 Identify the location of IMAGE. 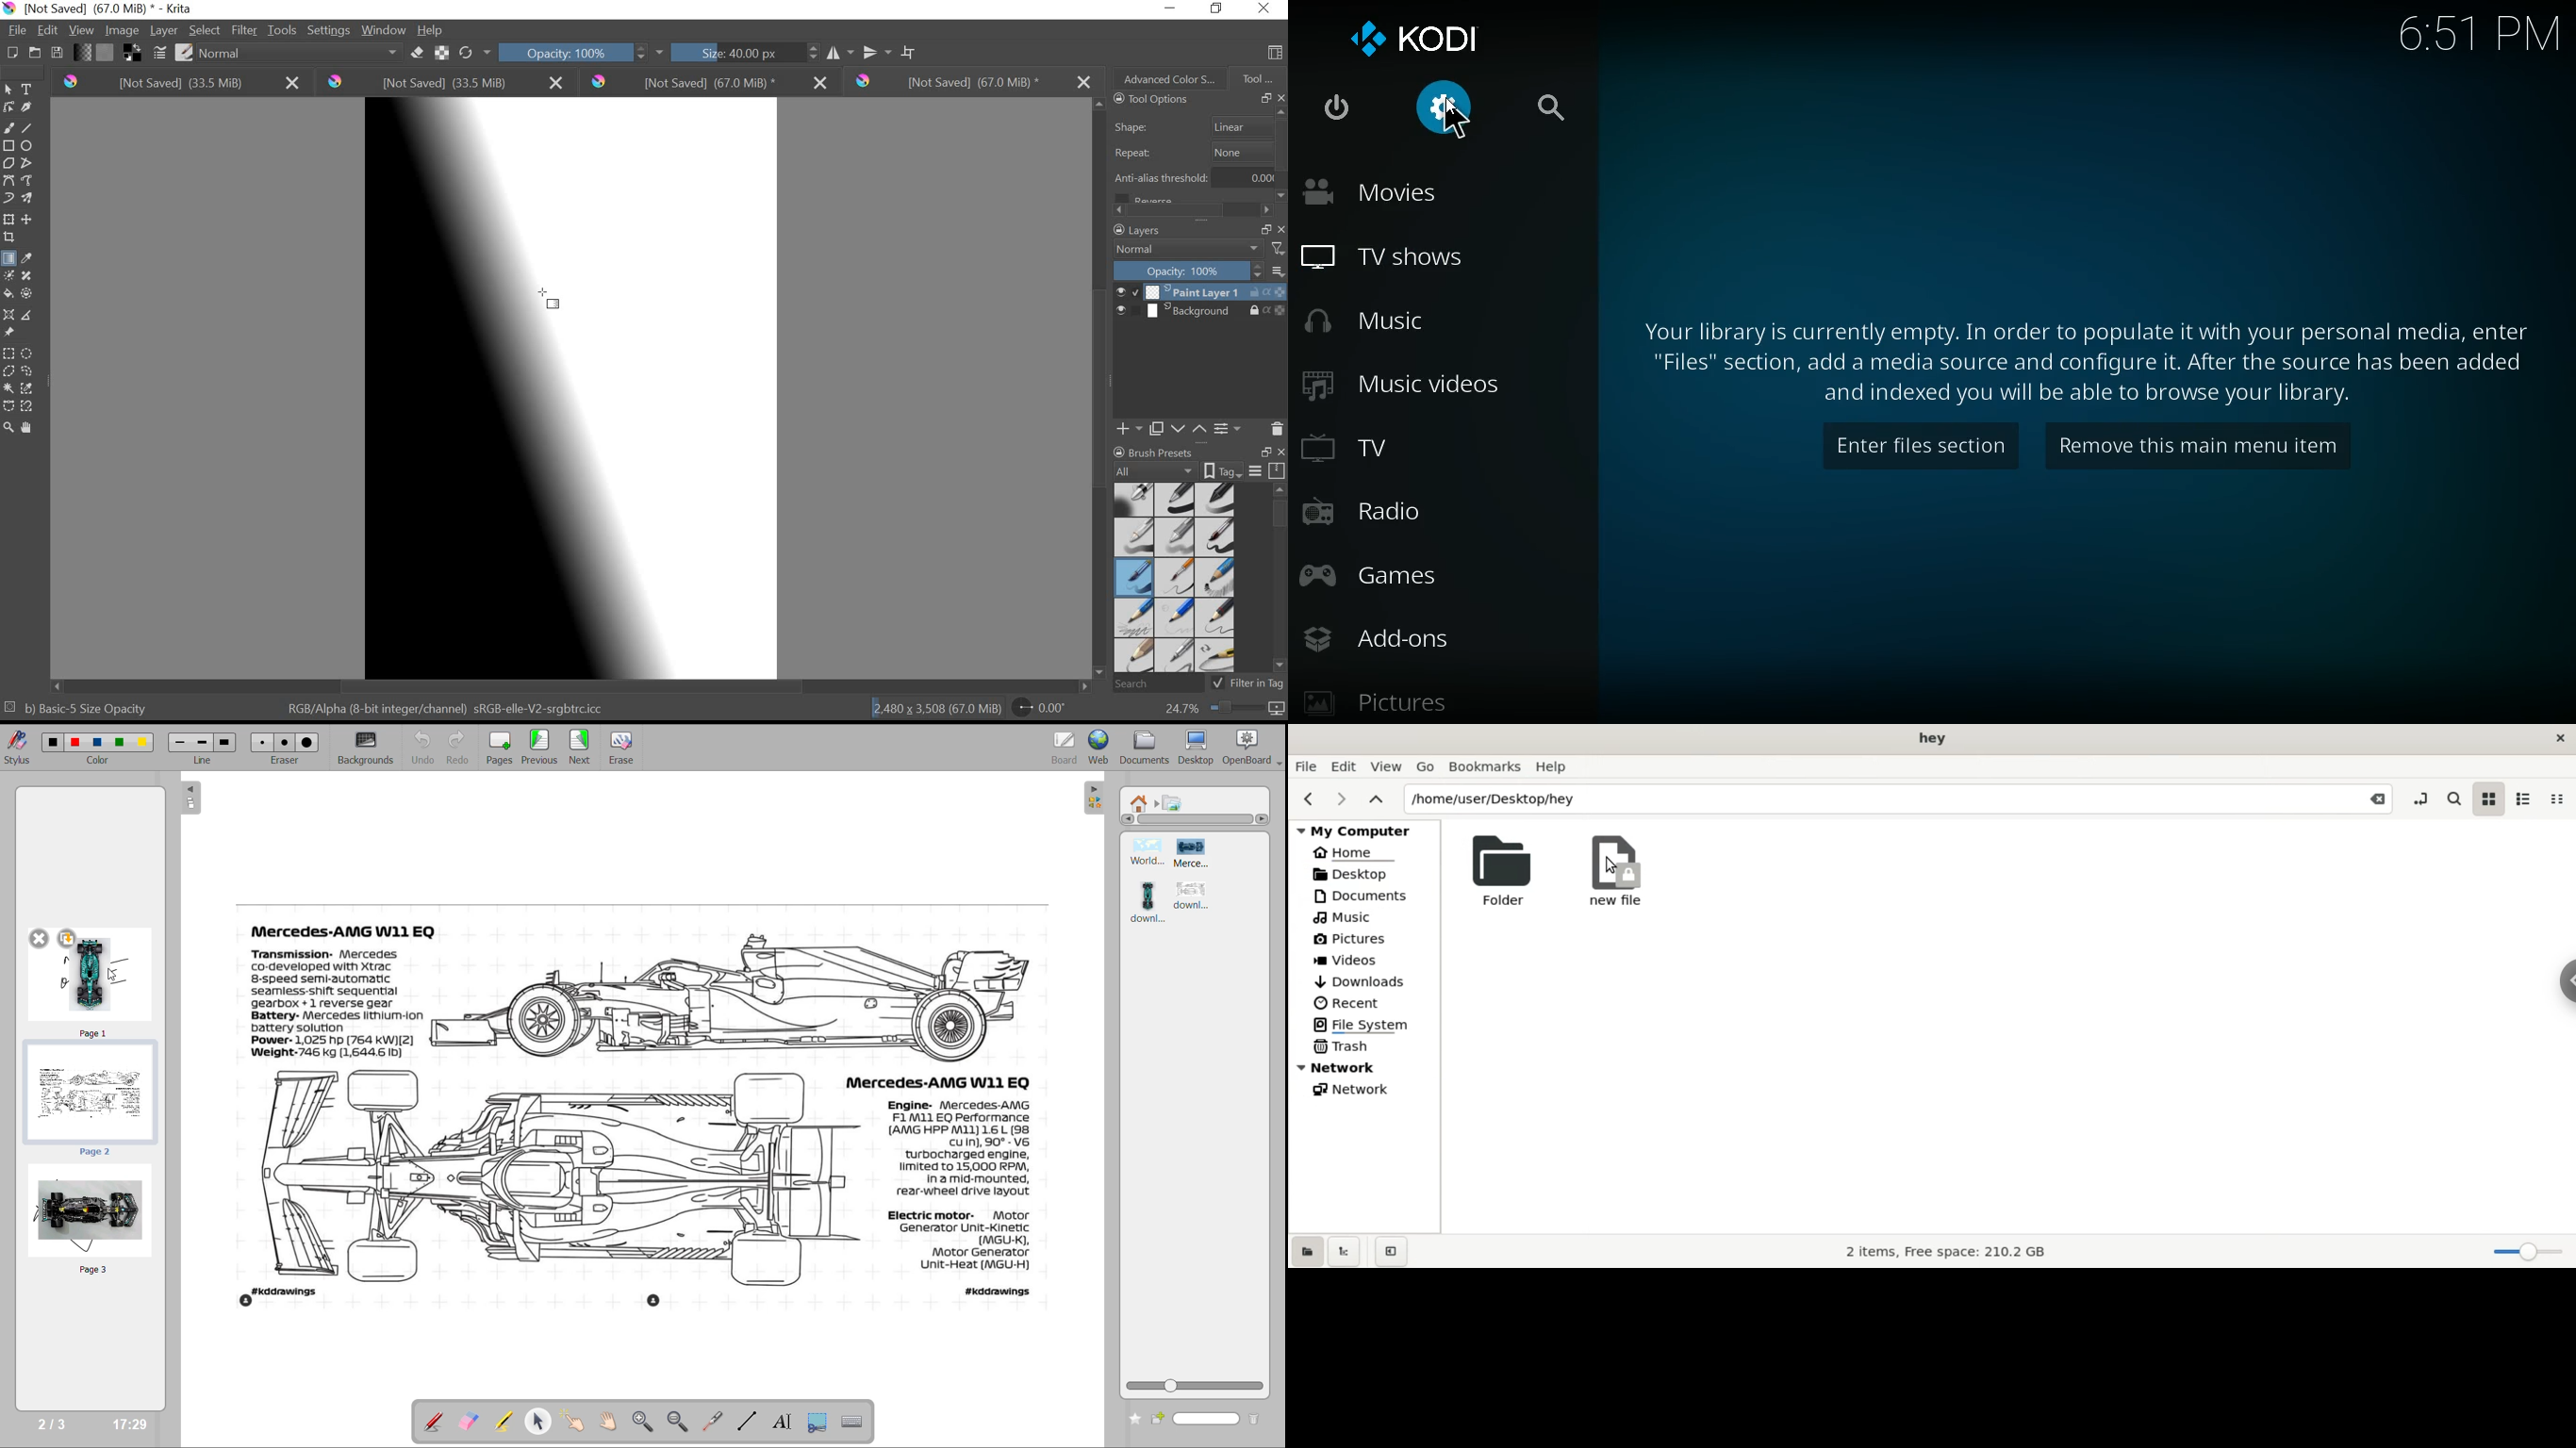
(122, 32).